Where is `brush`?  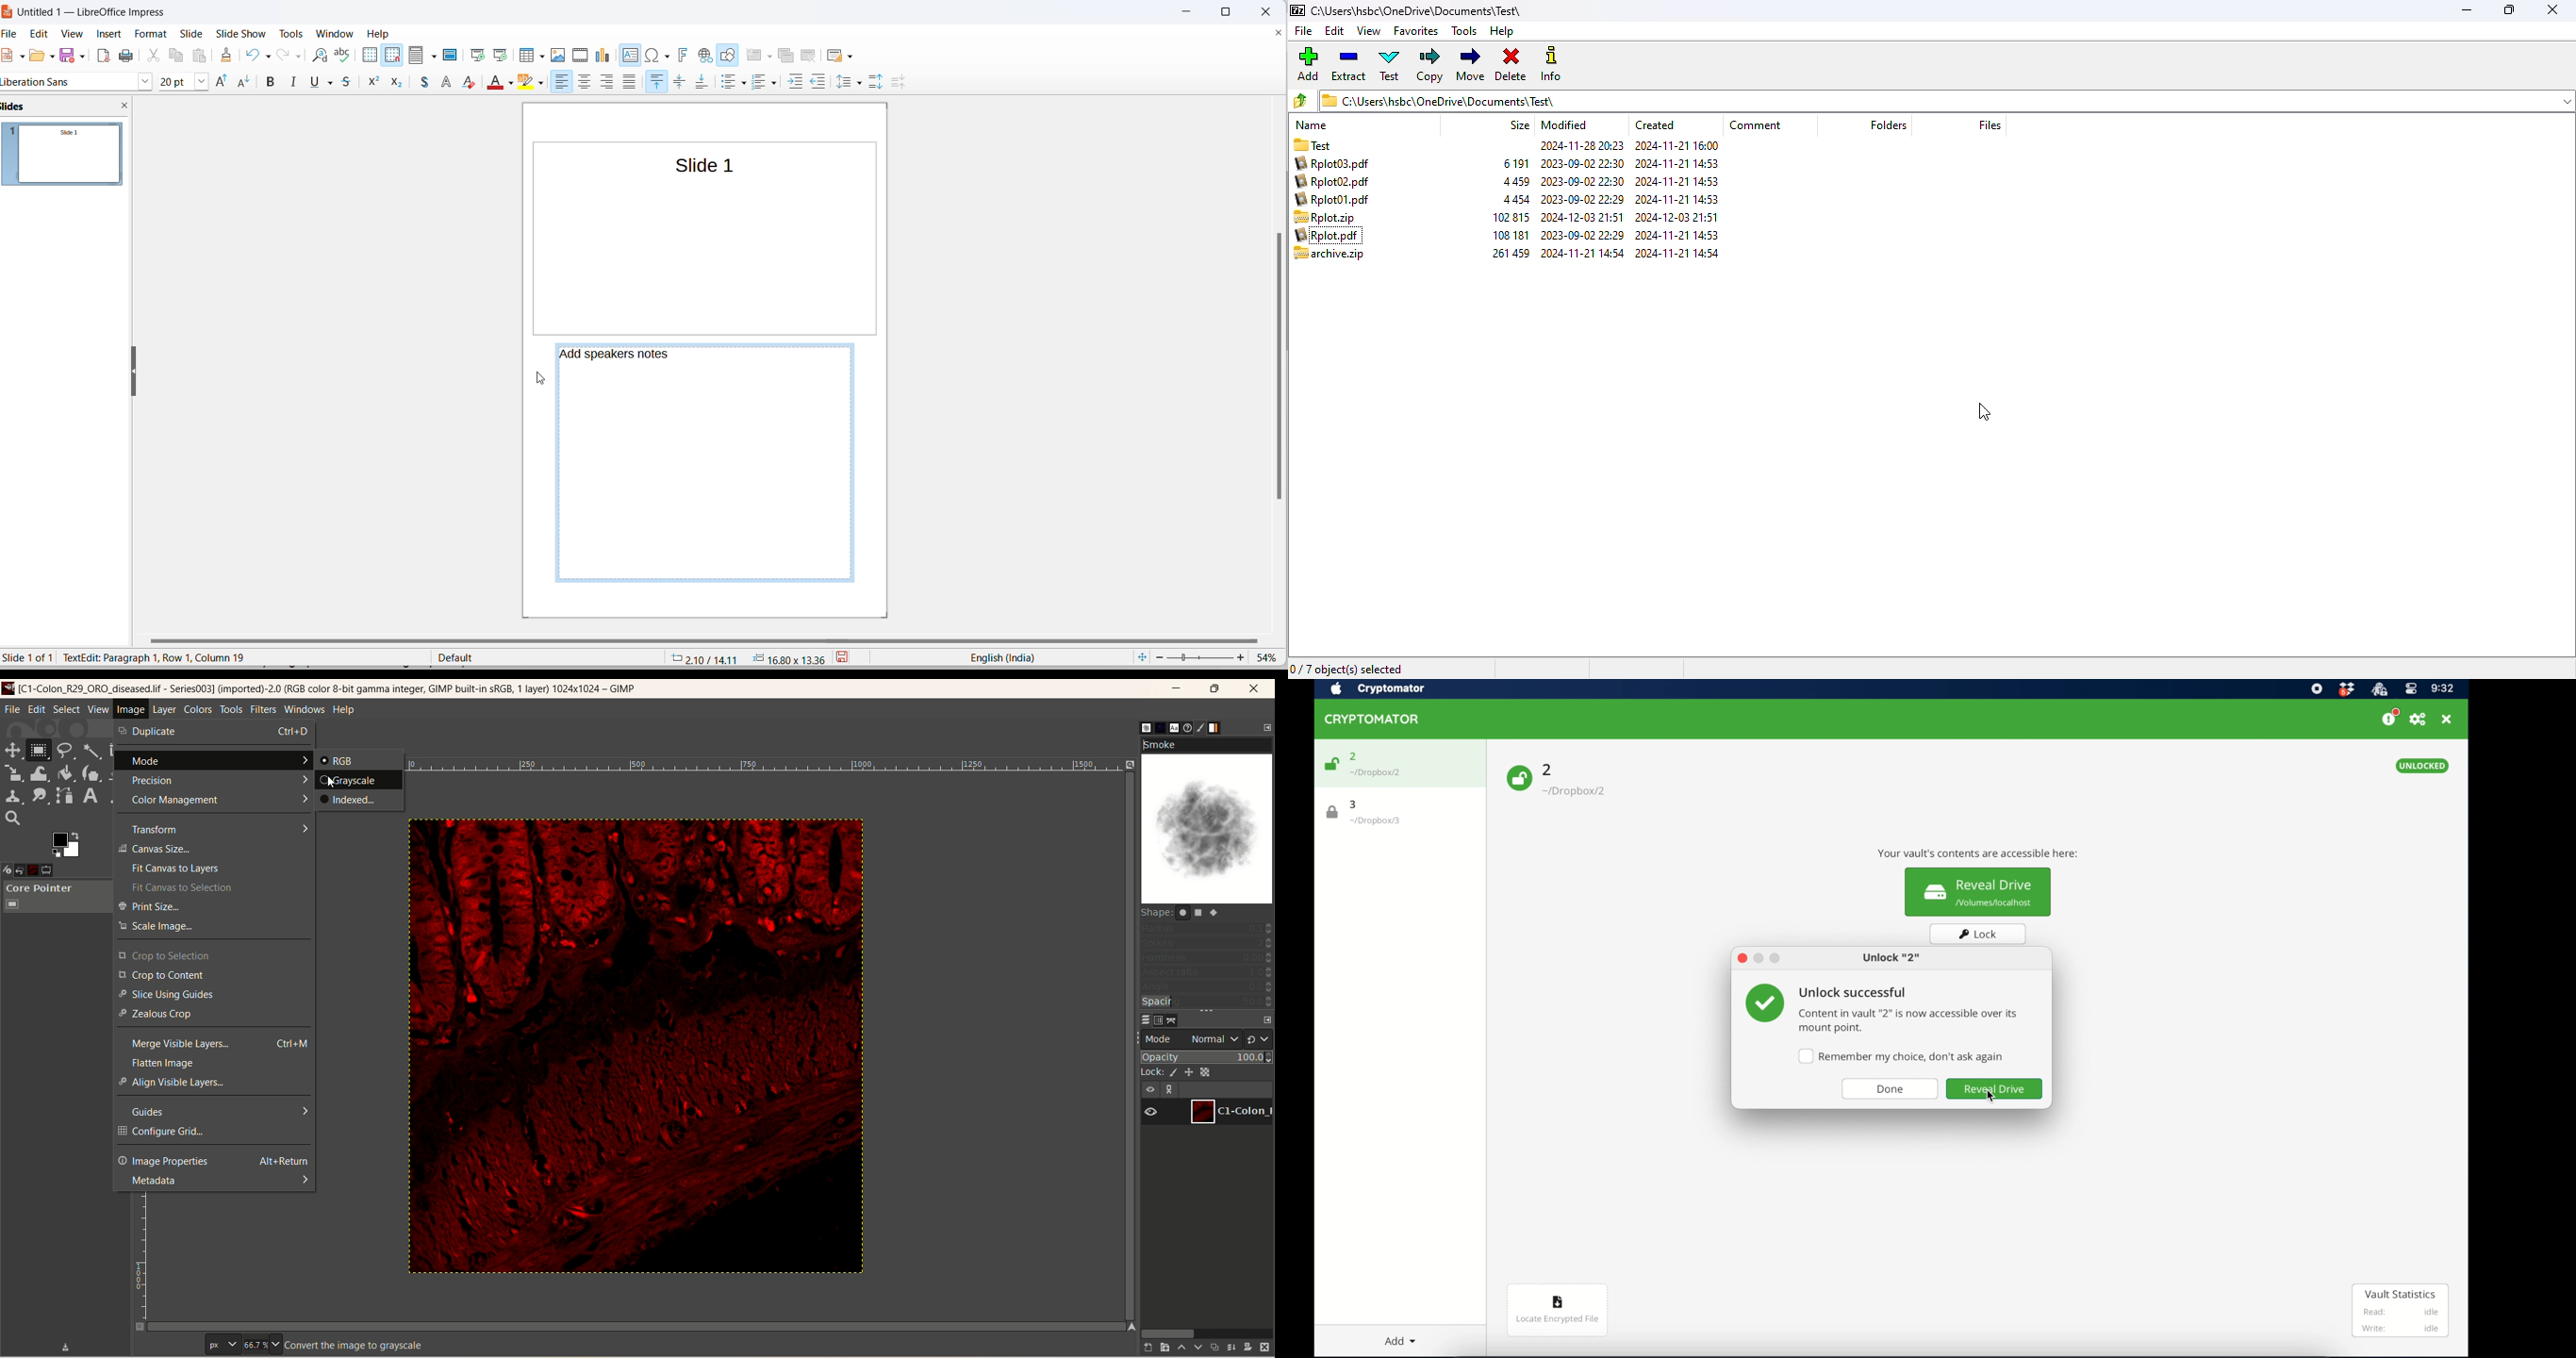 brush is located at coordinates (1147, 728).